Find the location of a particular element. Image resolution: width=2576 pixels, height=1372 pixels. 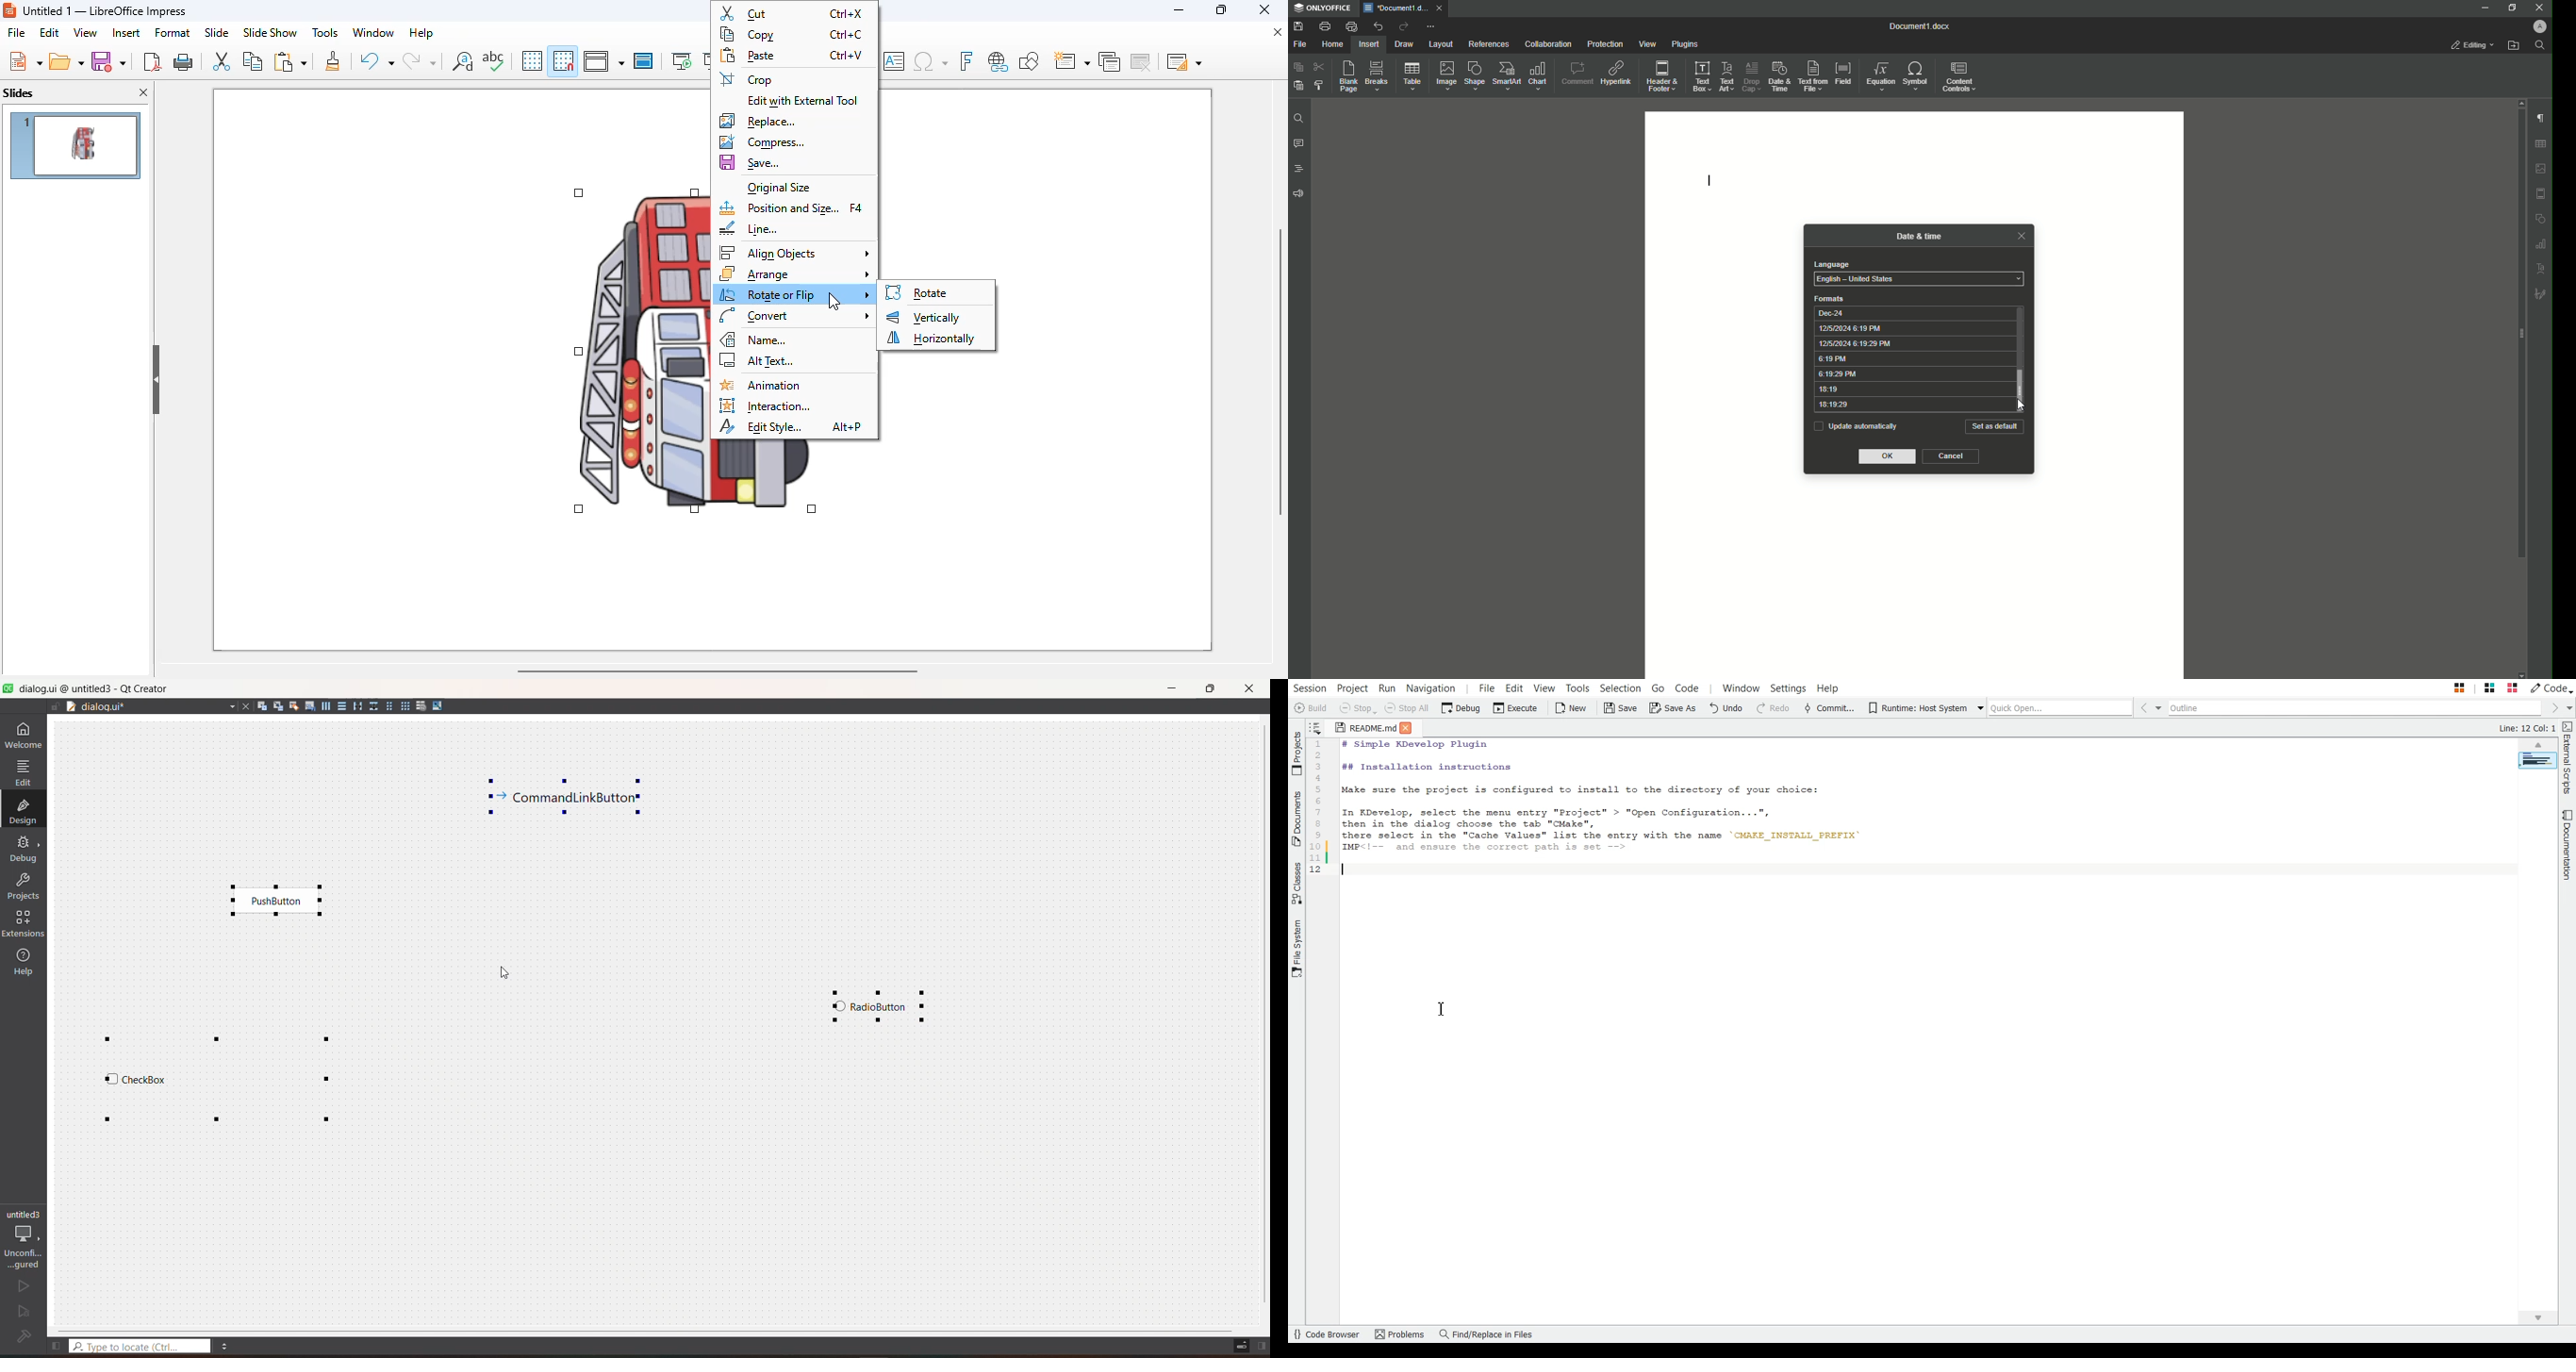

Hyperlink is located at coordinates (1616, 71).